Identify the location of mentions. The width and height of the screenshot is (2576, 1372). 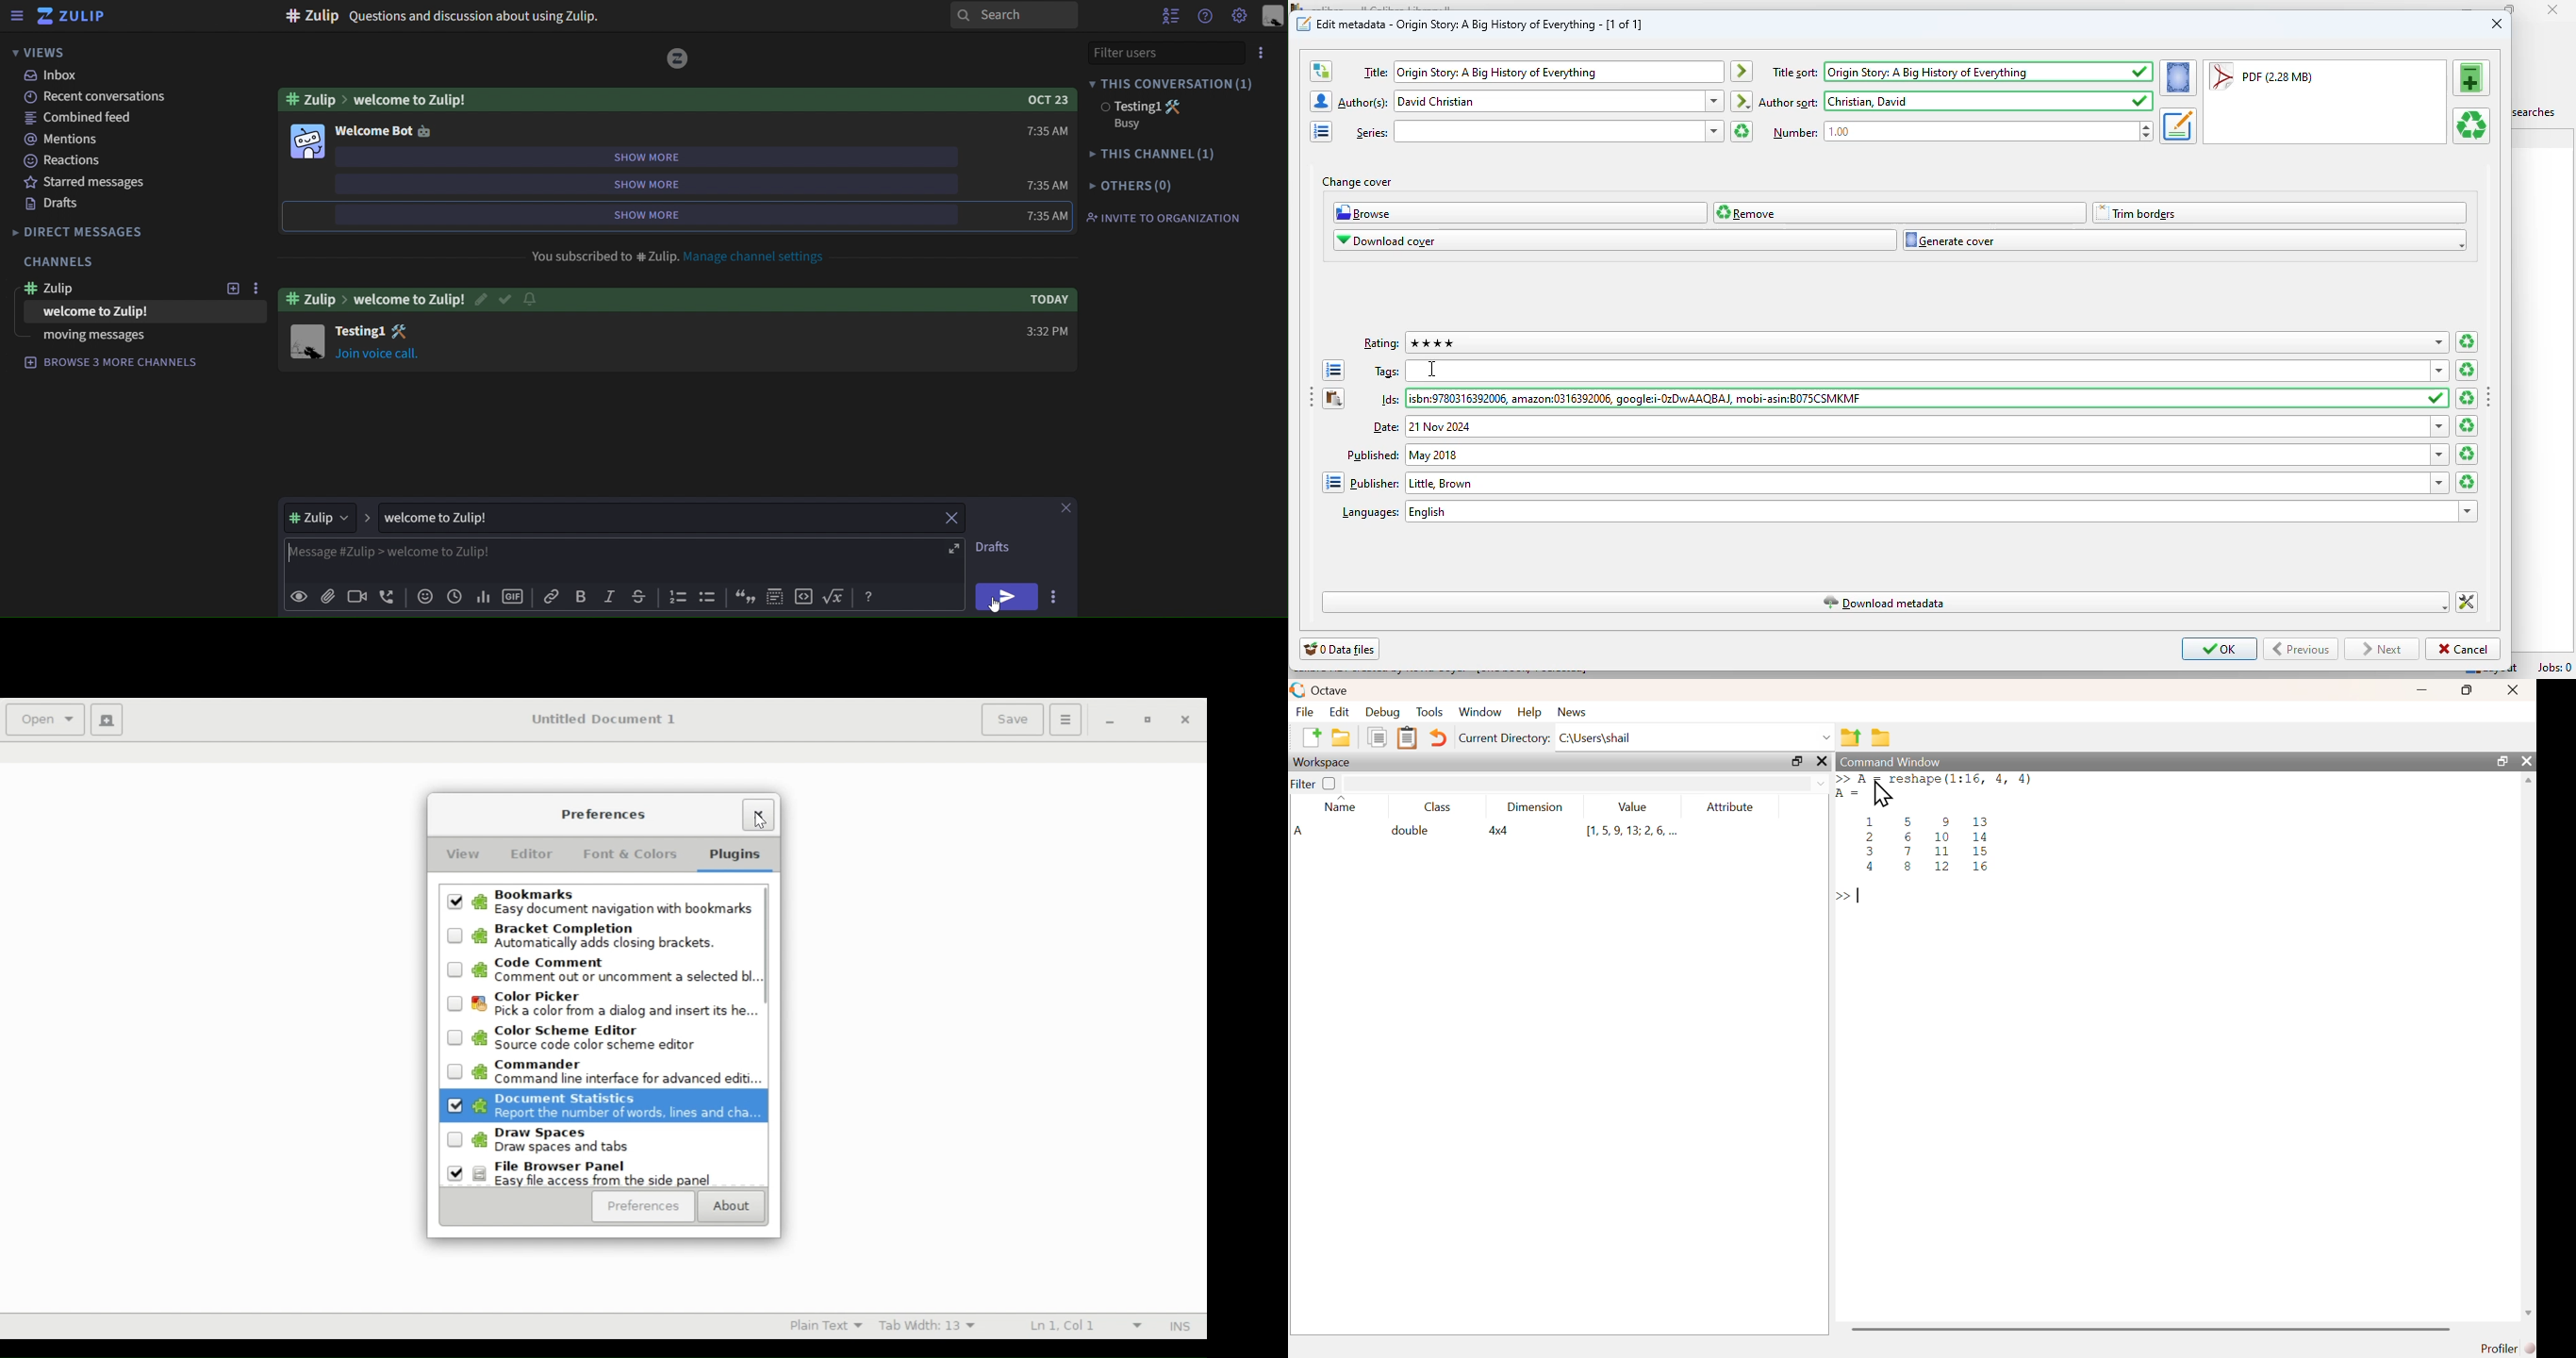
(71, 141).